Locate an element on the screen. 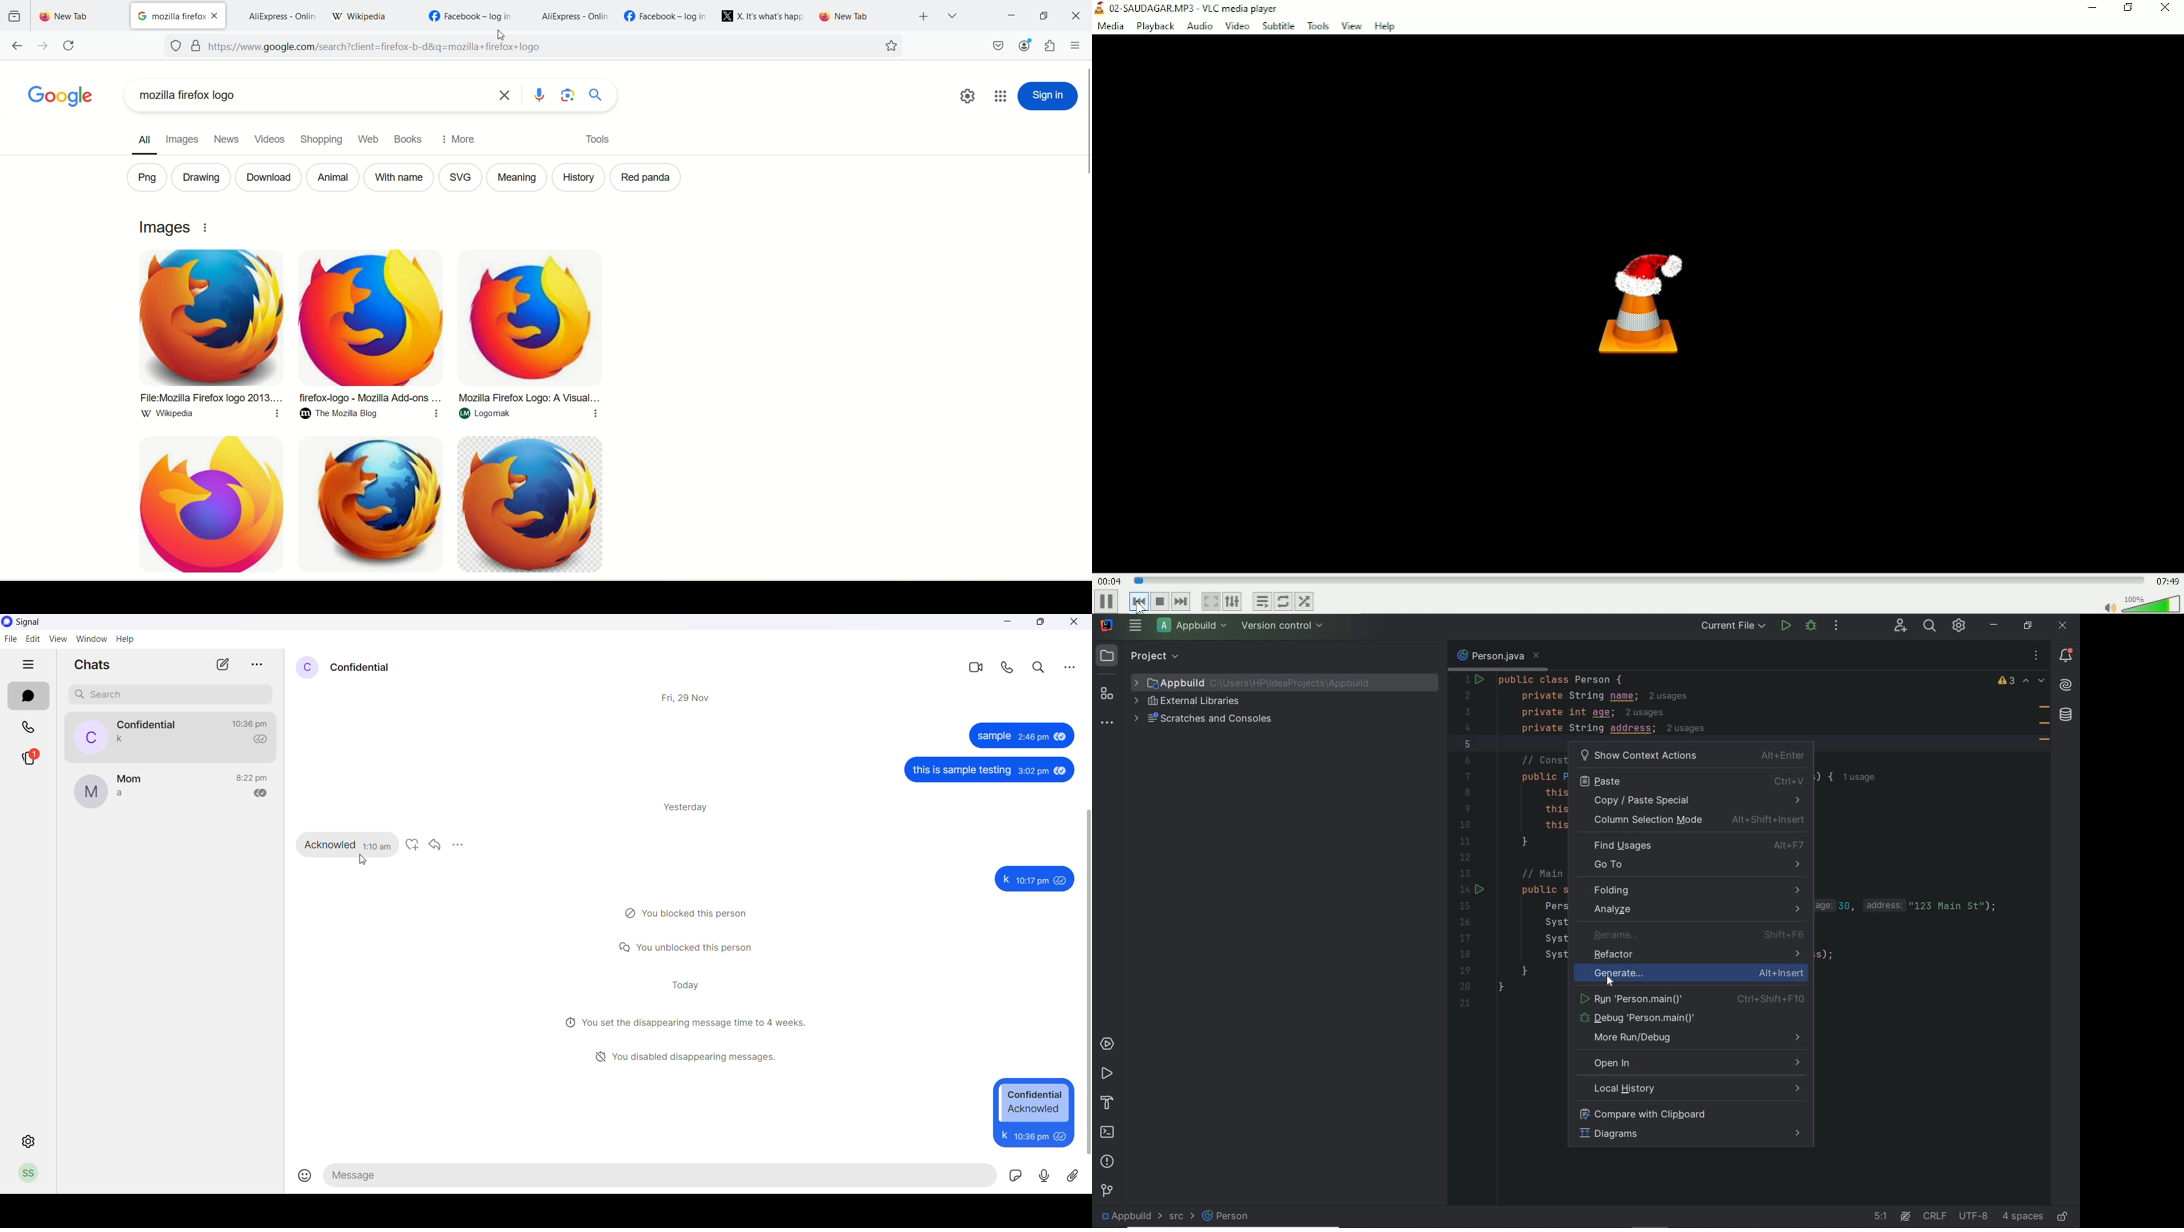  sample is located at coordinates (992, 738).